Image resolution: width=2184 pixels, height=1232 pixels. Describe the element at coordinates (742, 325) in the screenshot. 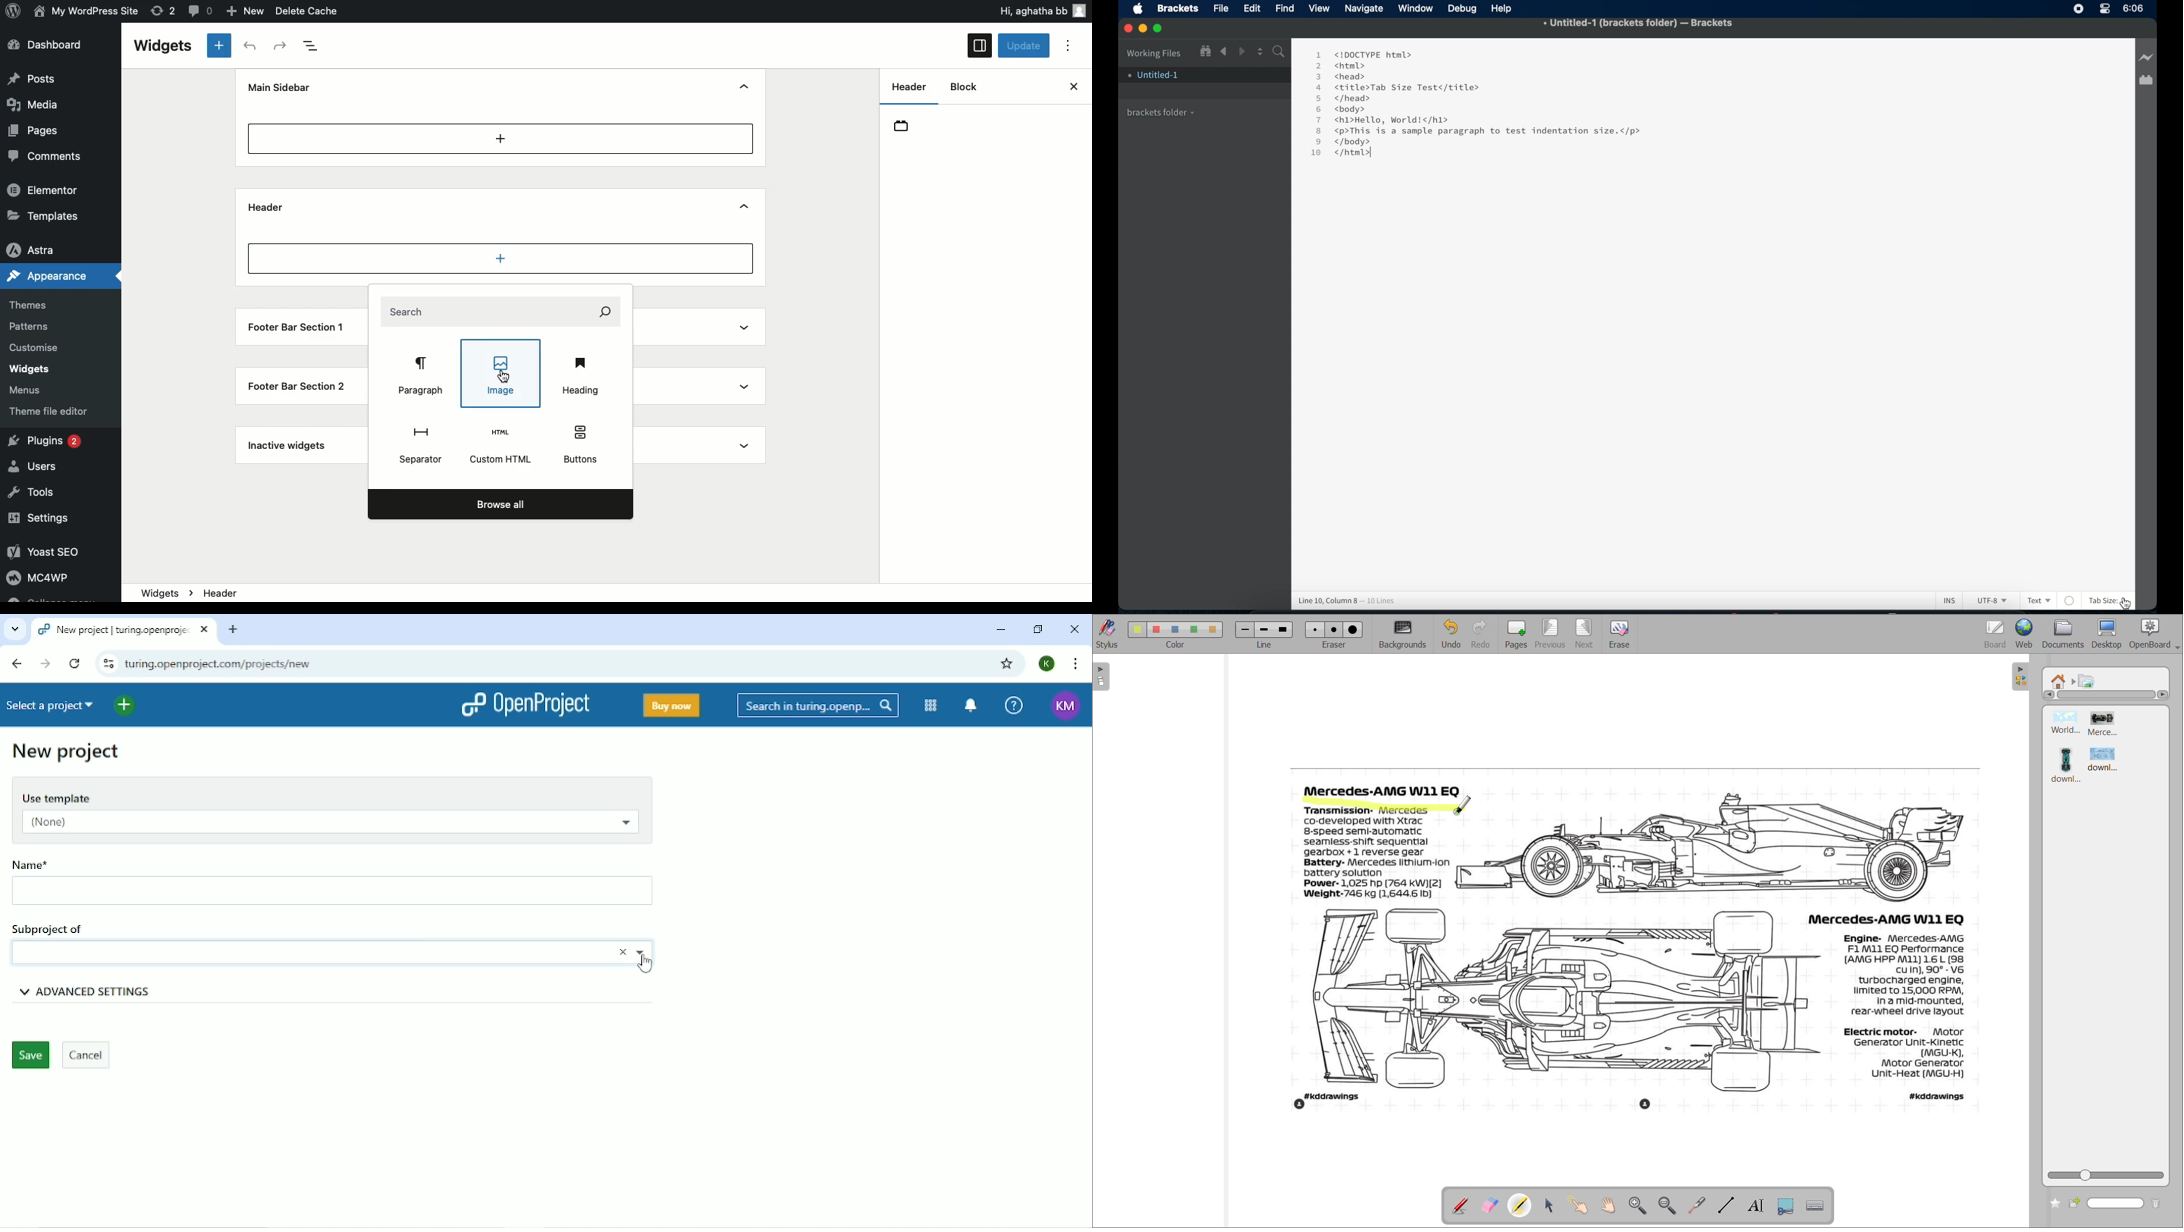

I see `Show` at that location.